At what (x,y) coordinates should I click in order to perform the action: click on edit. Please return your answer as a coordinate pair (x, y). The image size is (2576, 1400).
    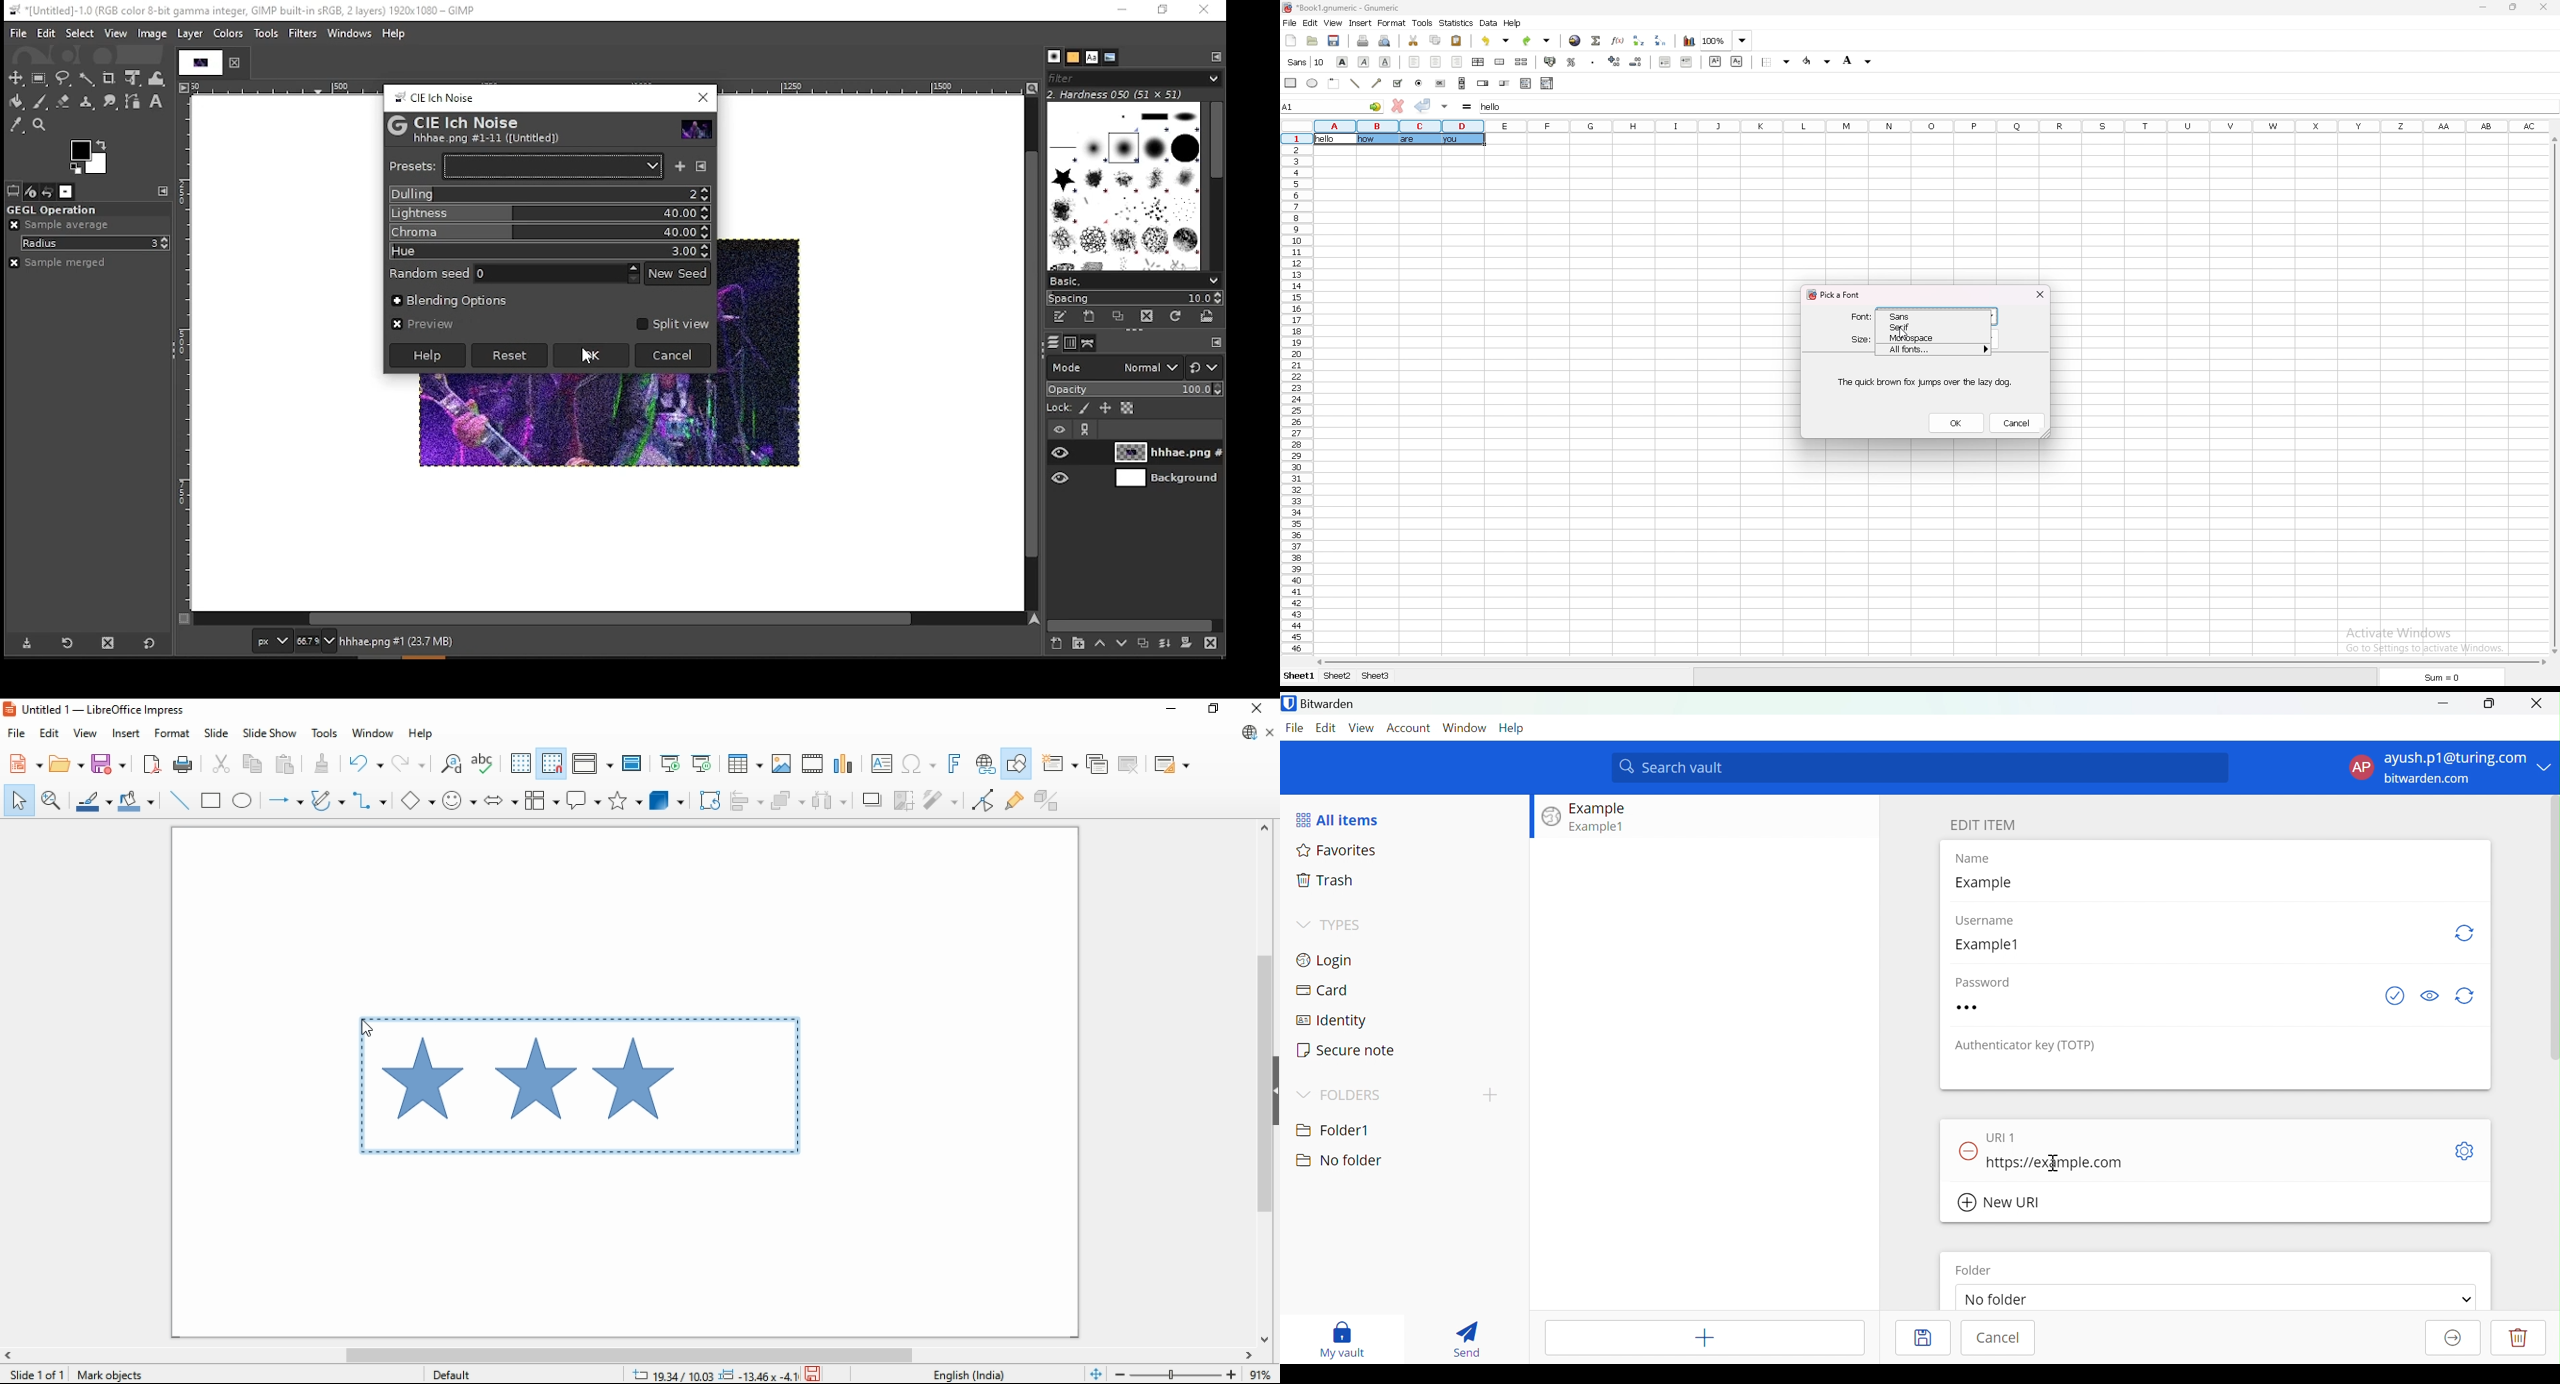
    Looking at the image, I should click on (1311, 22).